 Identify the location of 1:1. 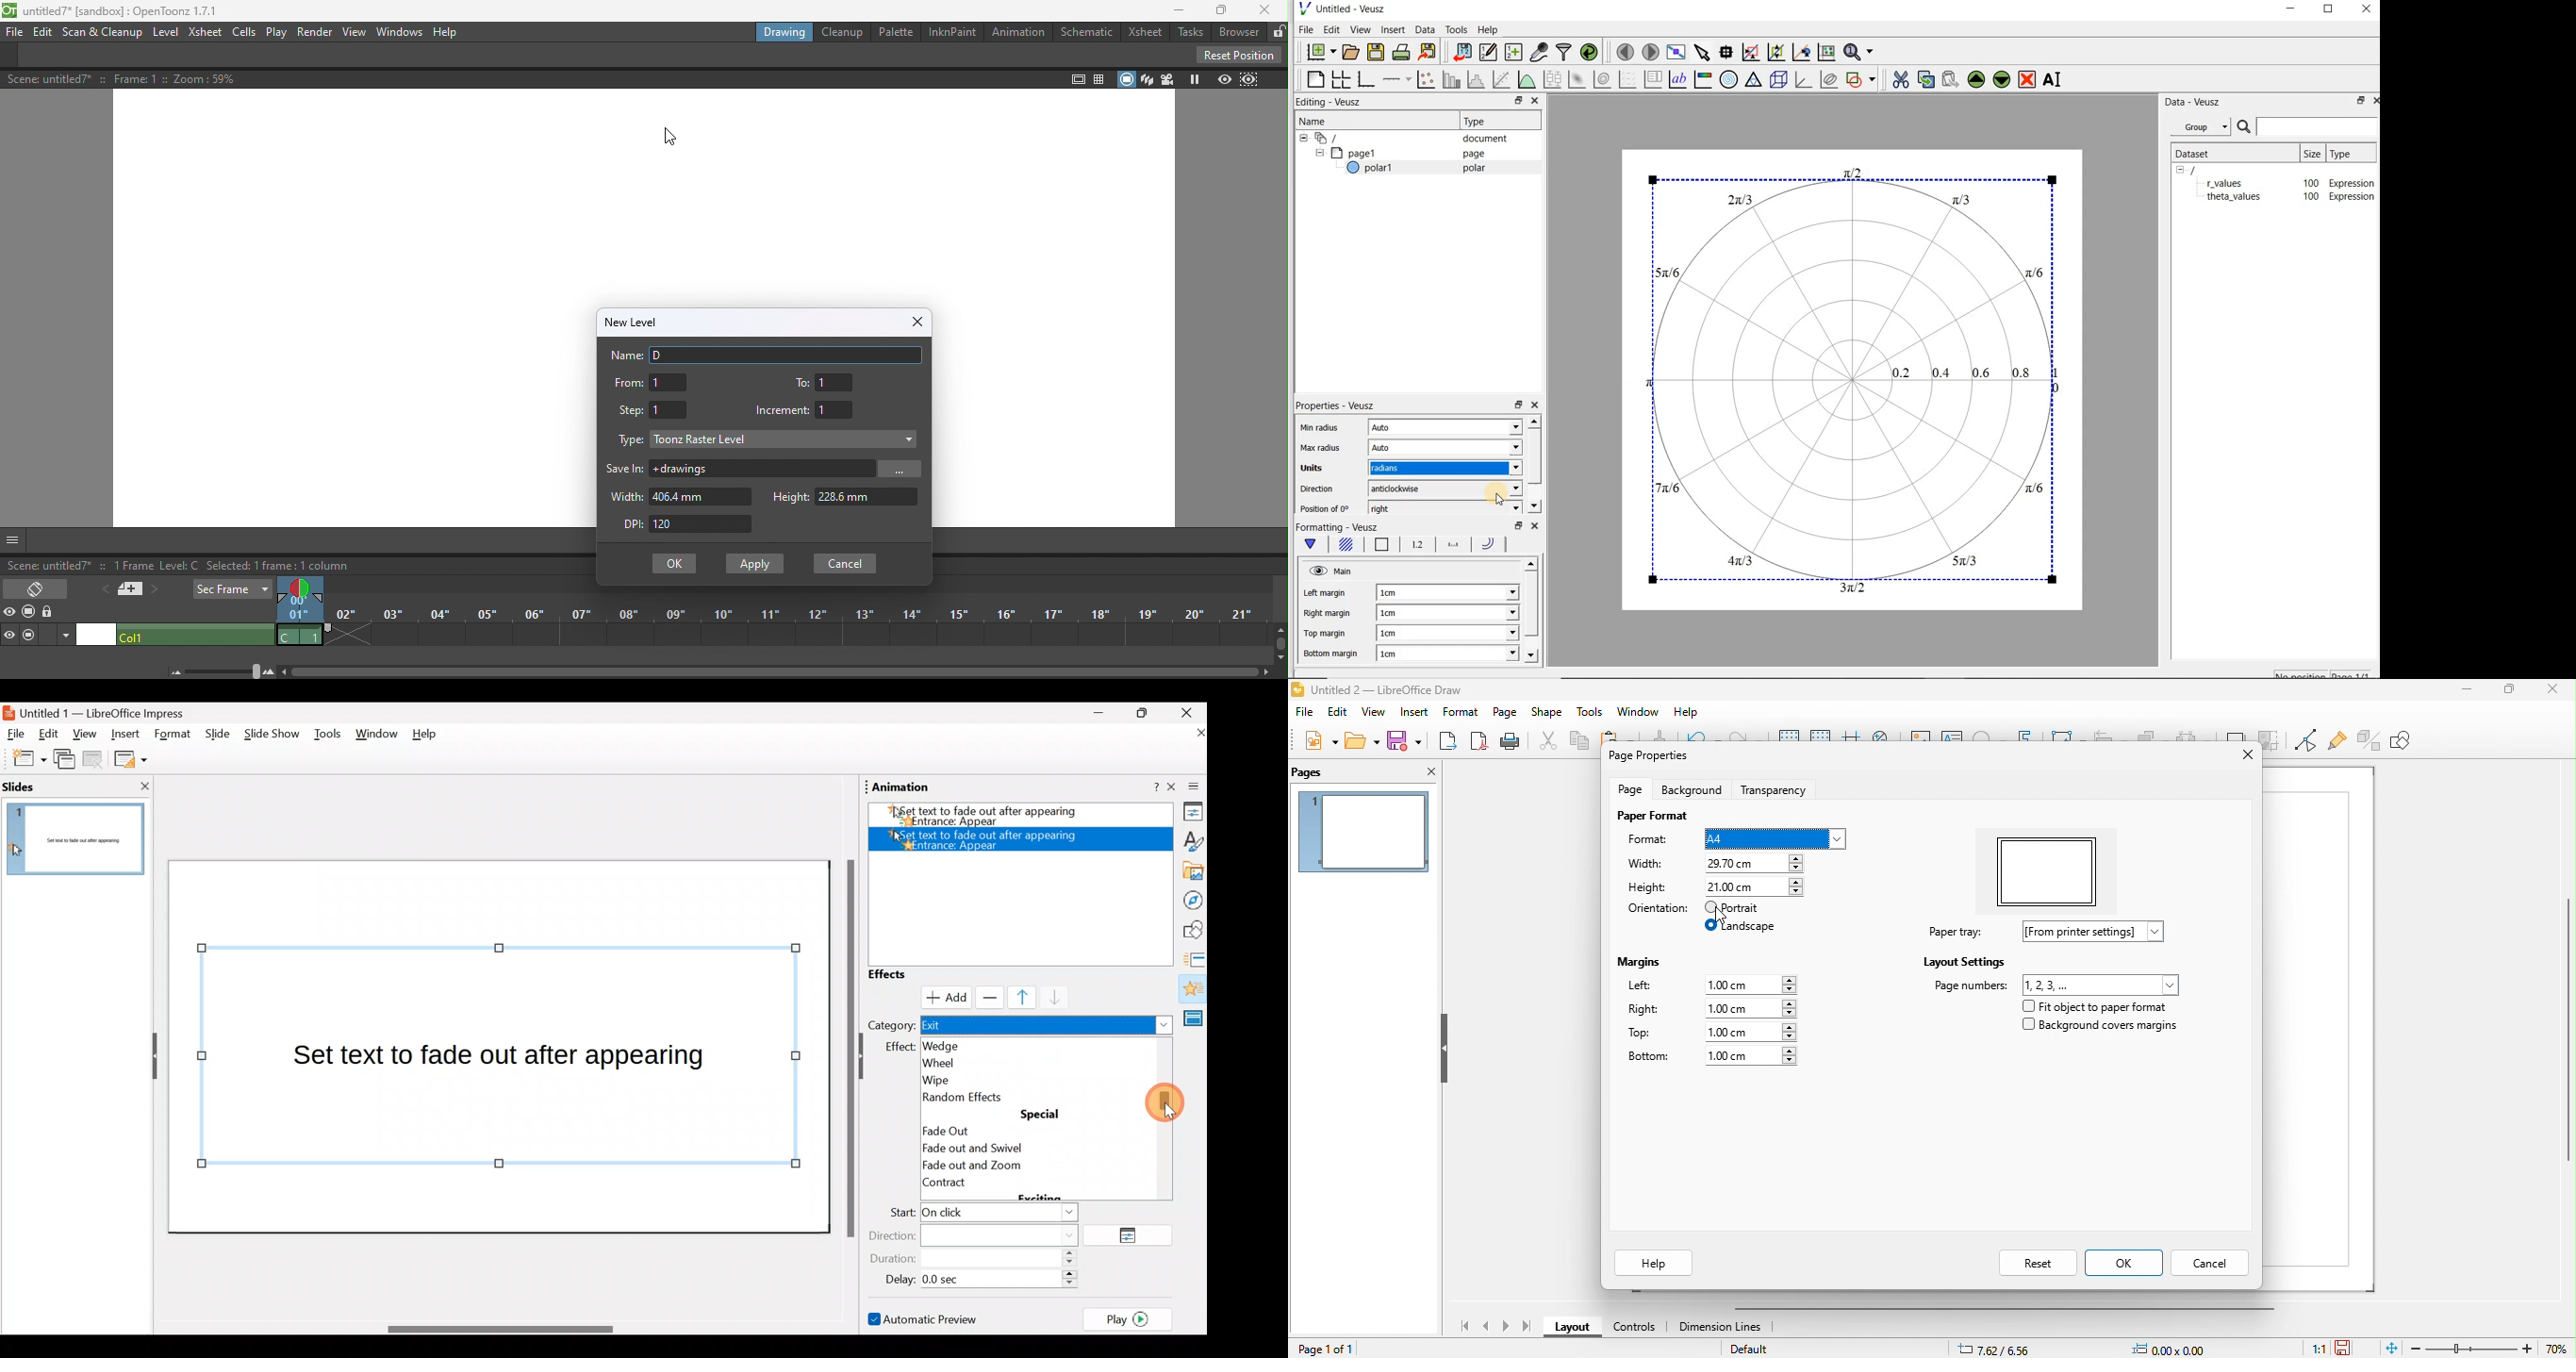
(2309, 1348).